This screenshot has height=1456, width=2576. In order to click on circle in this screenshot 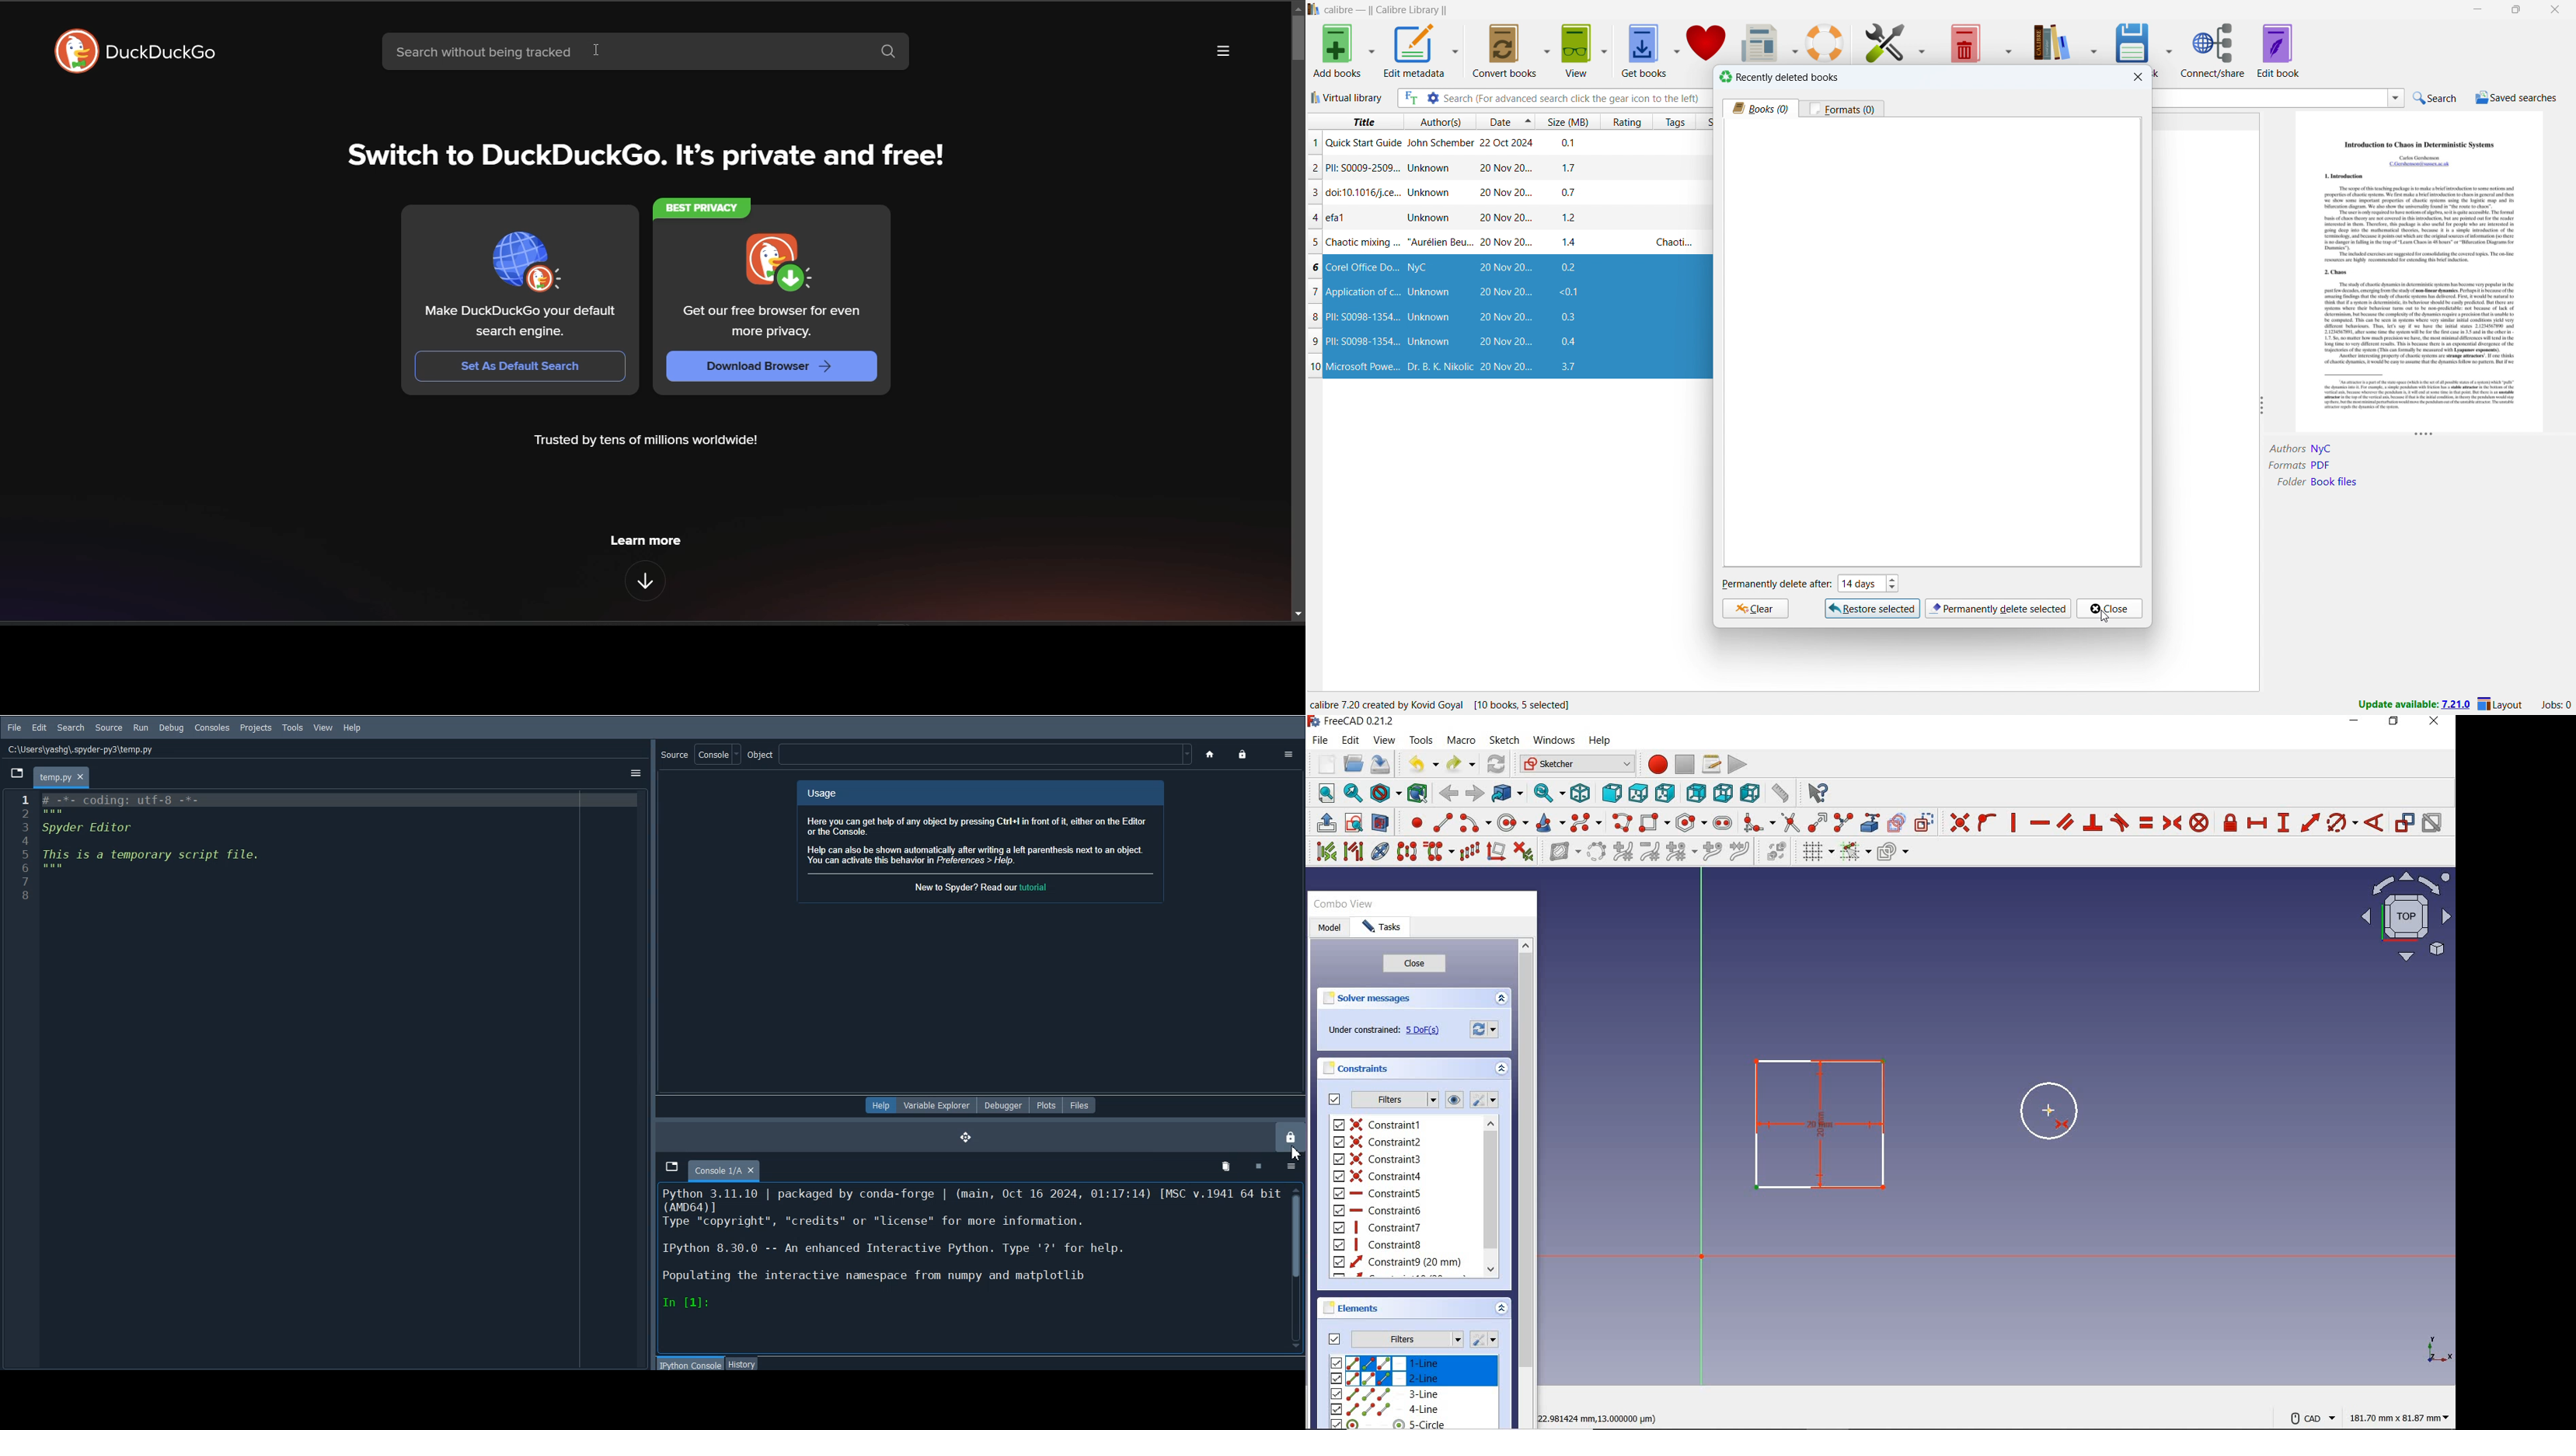, I will do `click(2039, 1116)`.